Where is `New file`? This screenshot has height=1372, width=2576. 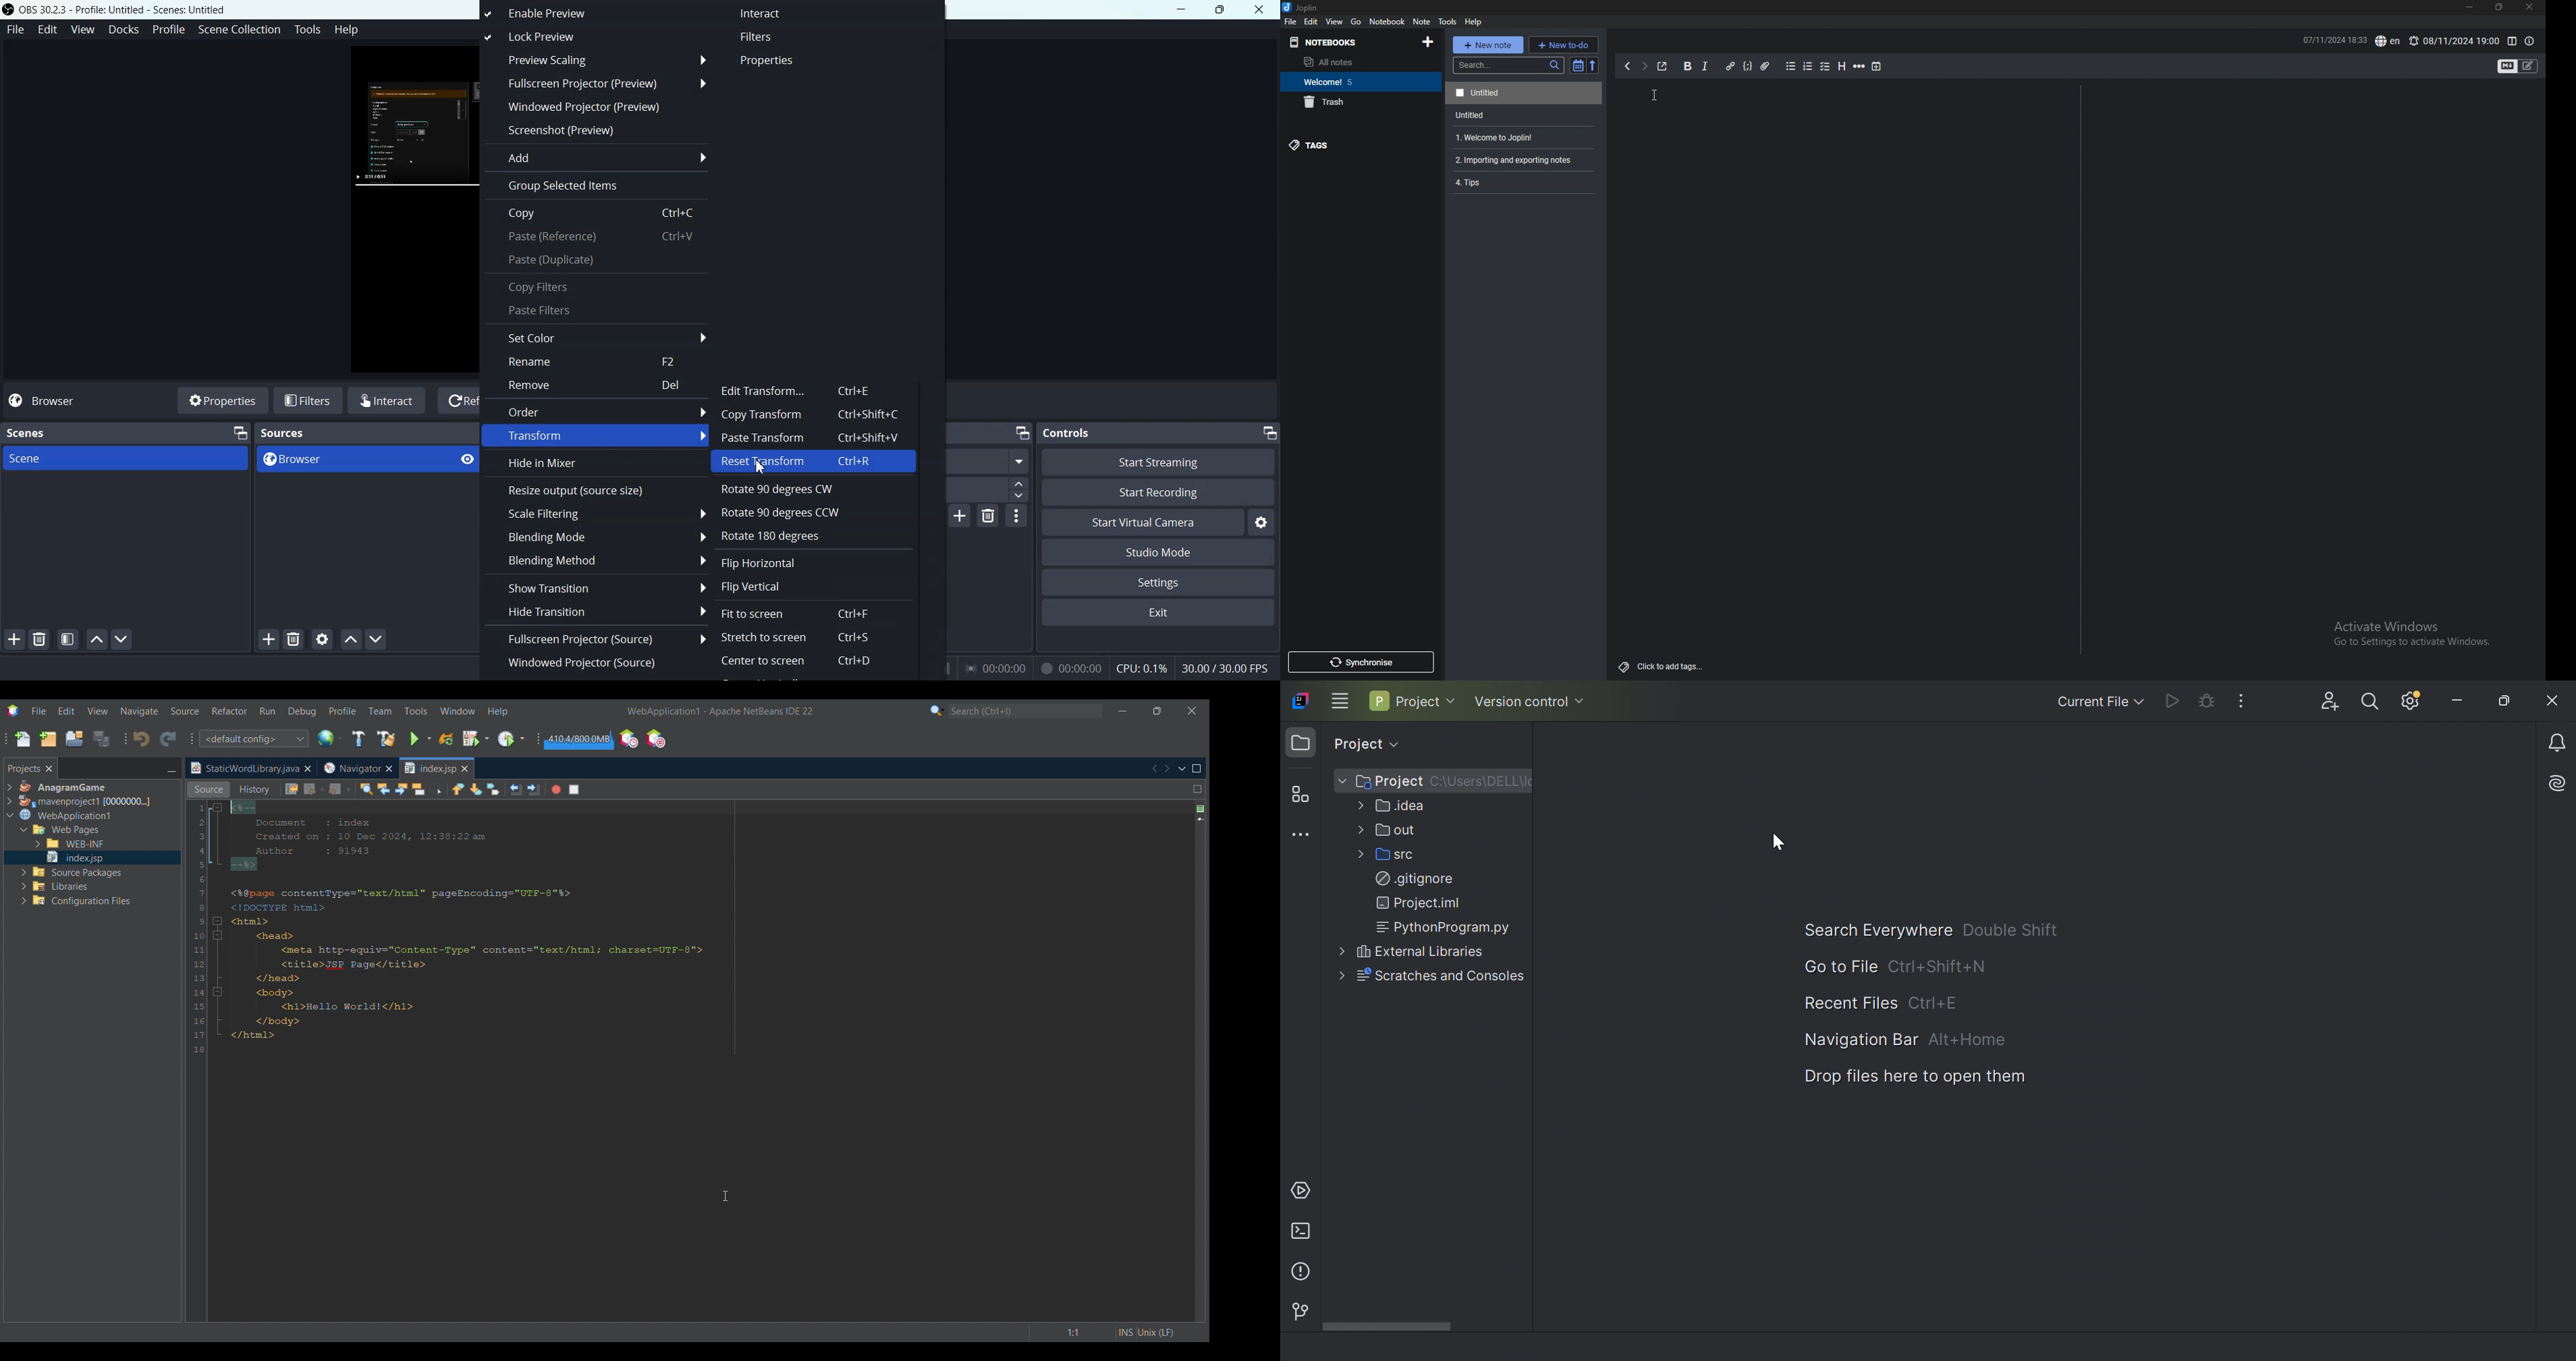 New file is located at coordinates (22, 739).